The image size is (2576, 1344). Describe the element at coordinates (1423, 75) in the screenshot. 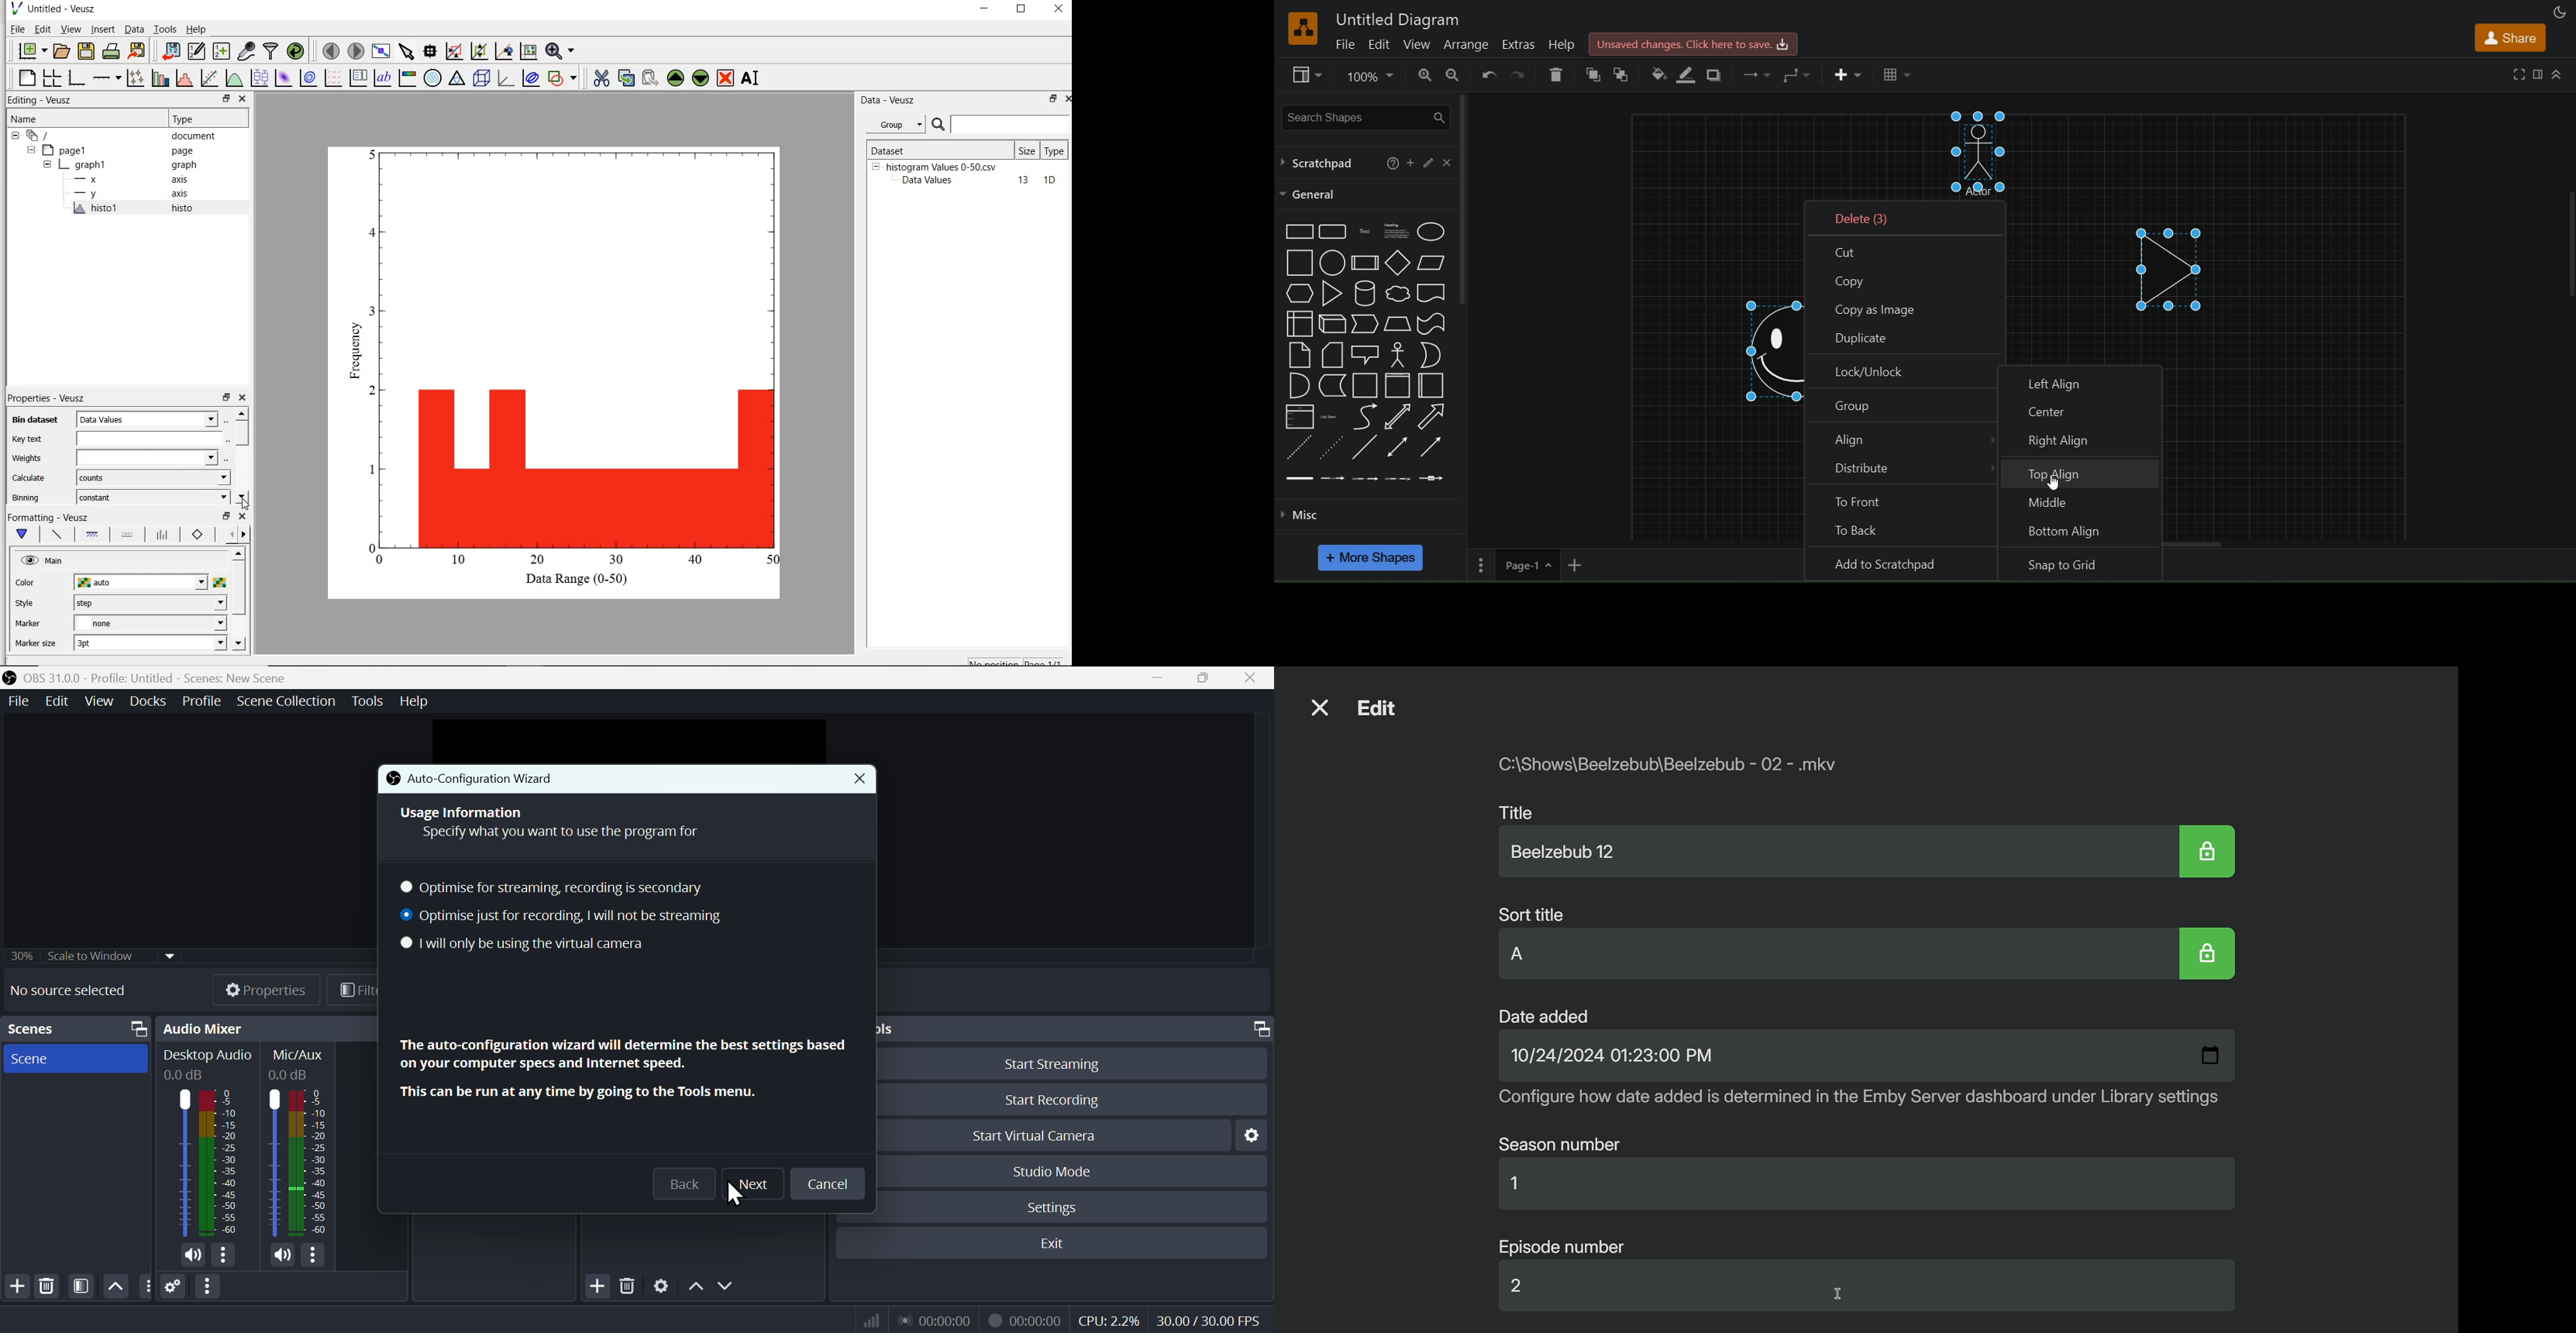

I see `zoom in` at that location.